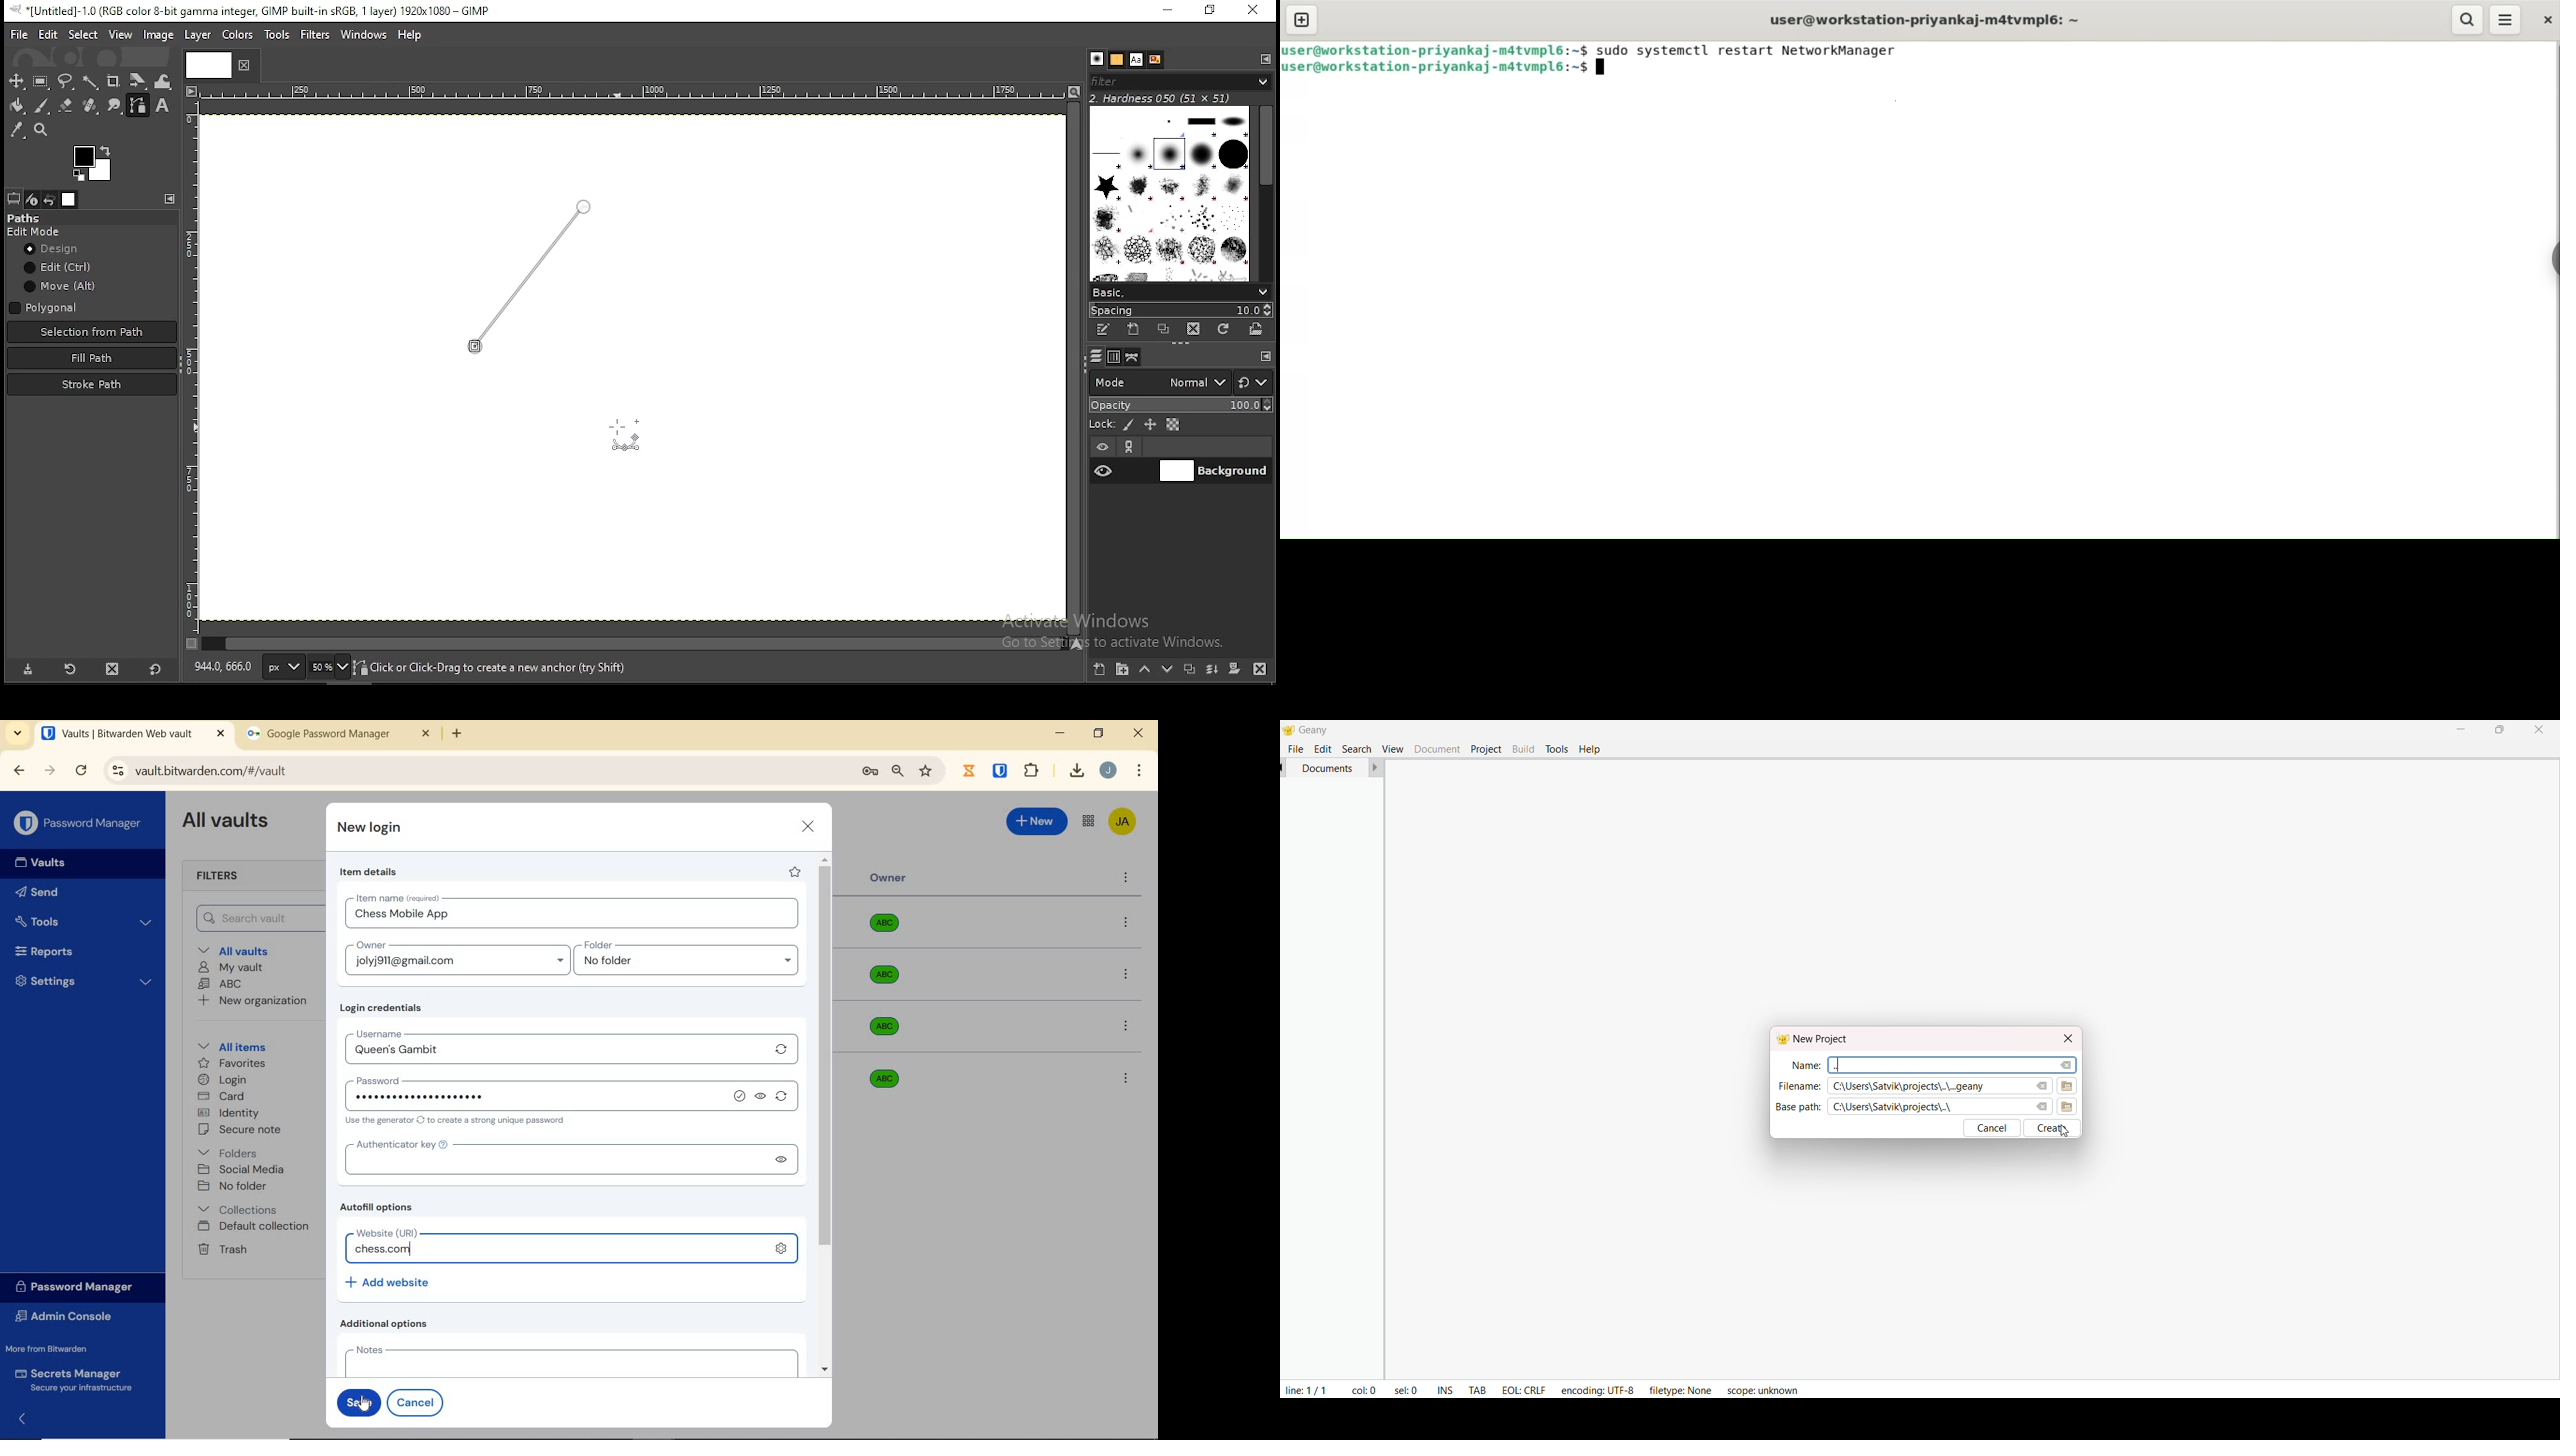  Describe the element at coordinates (29, 218) in the screenshot. I see `paths` at that location.